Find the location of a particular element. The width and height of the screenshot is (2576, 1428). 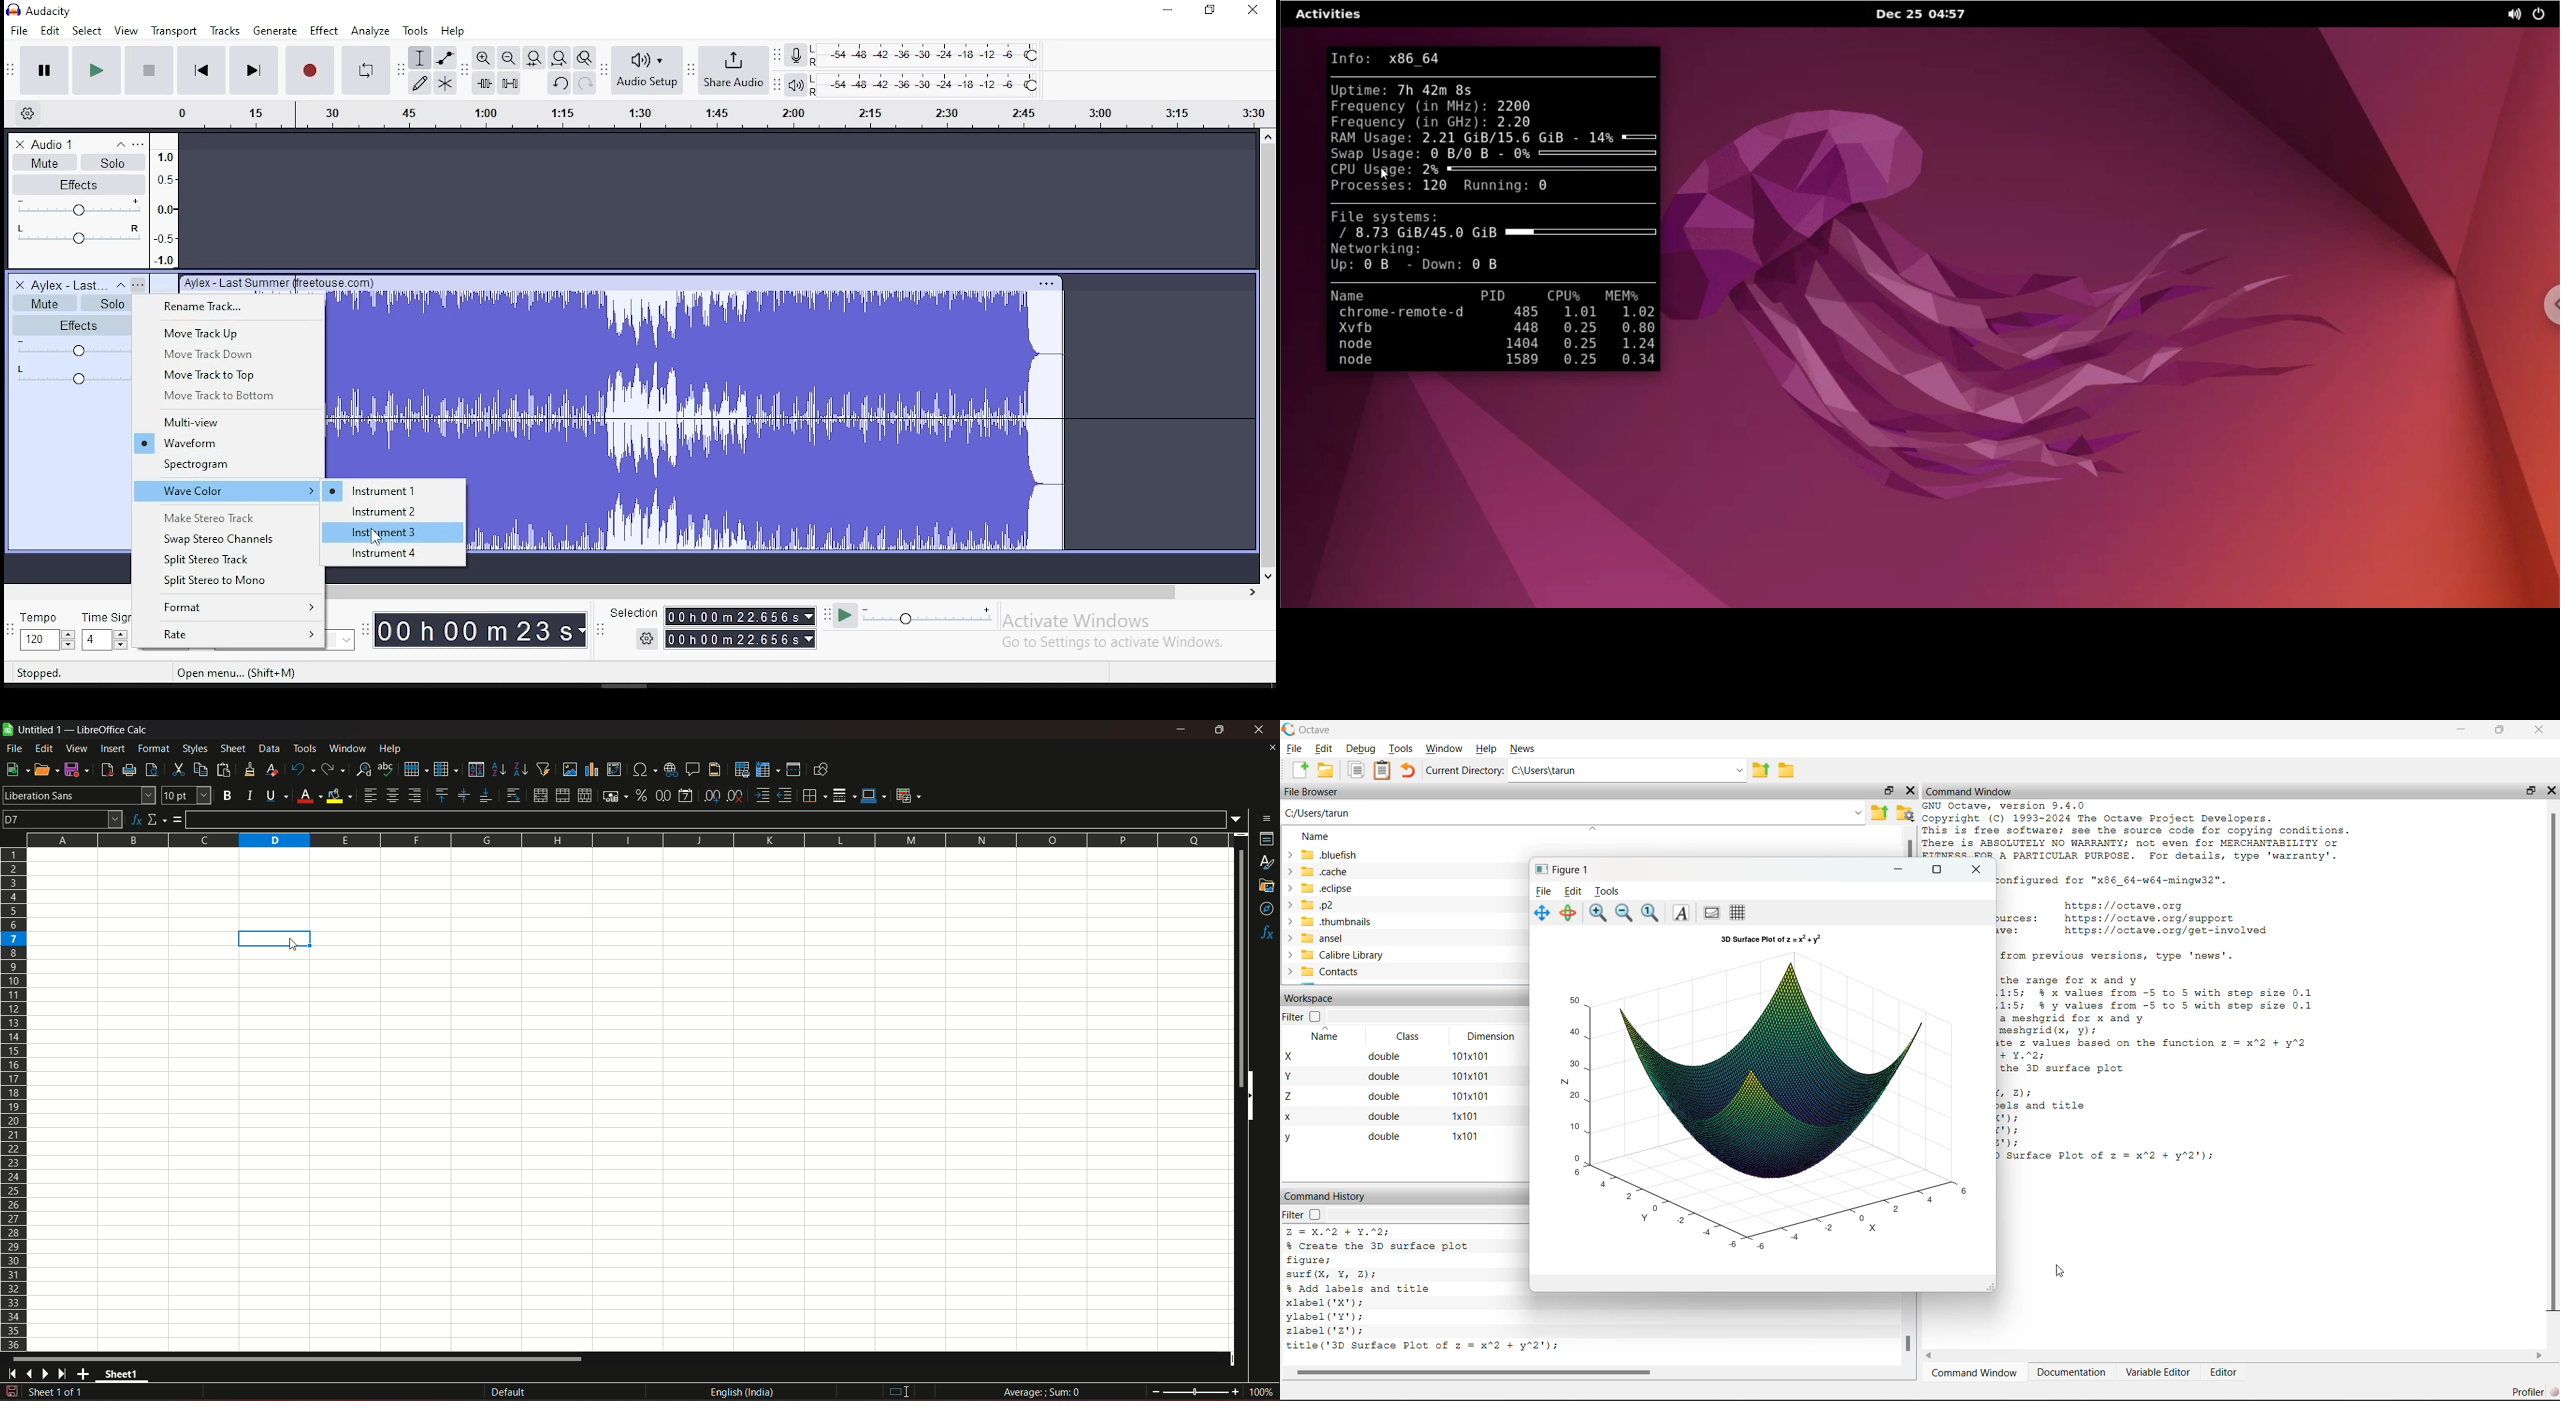

silence audio selection is located at coordinates (509, 82).